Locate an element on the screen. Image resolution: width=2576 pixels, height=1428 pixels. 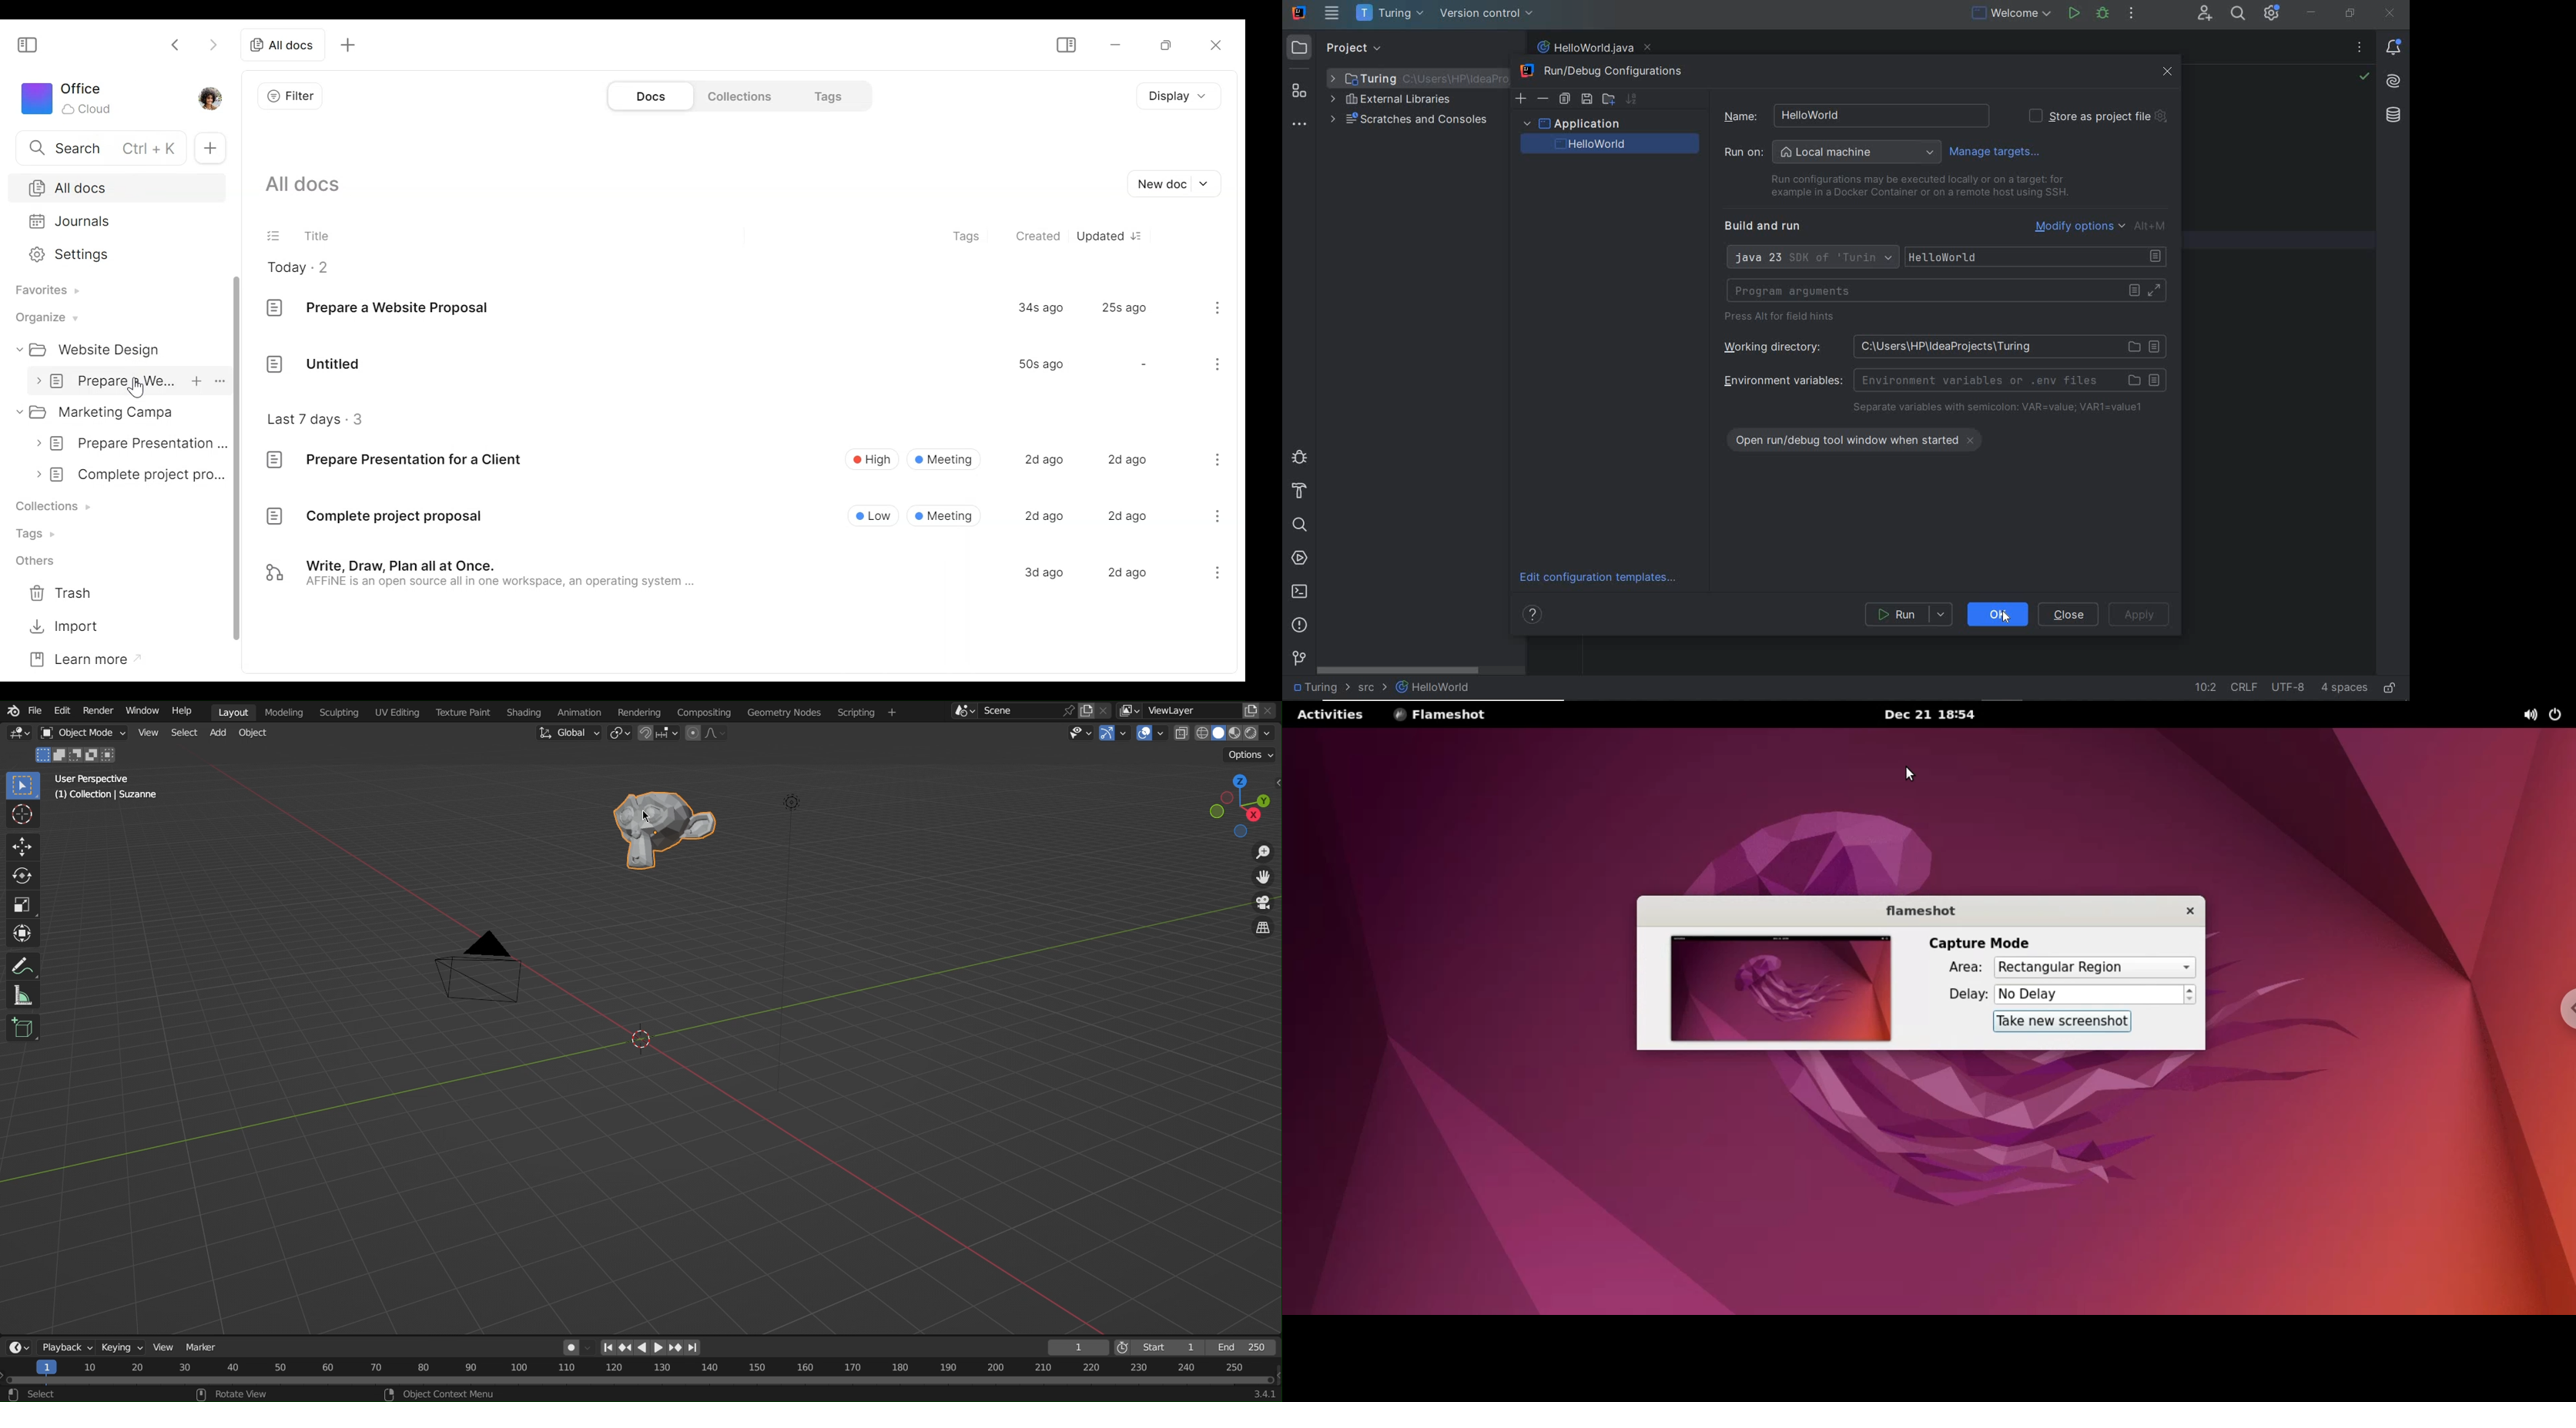
Toggle View is located at coordinates (1263, 929).